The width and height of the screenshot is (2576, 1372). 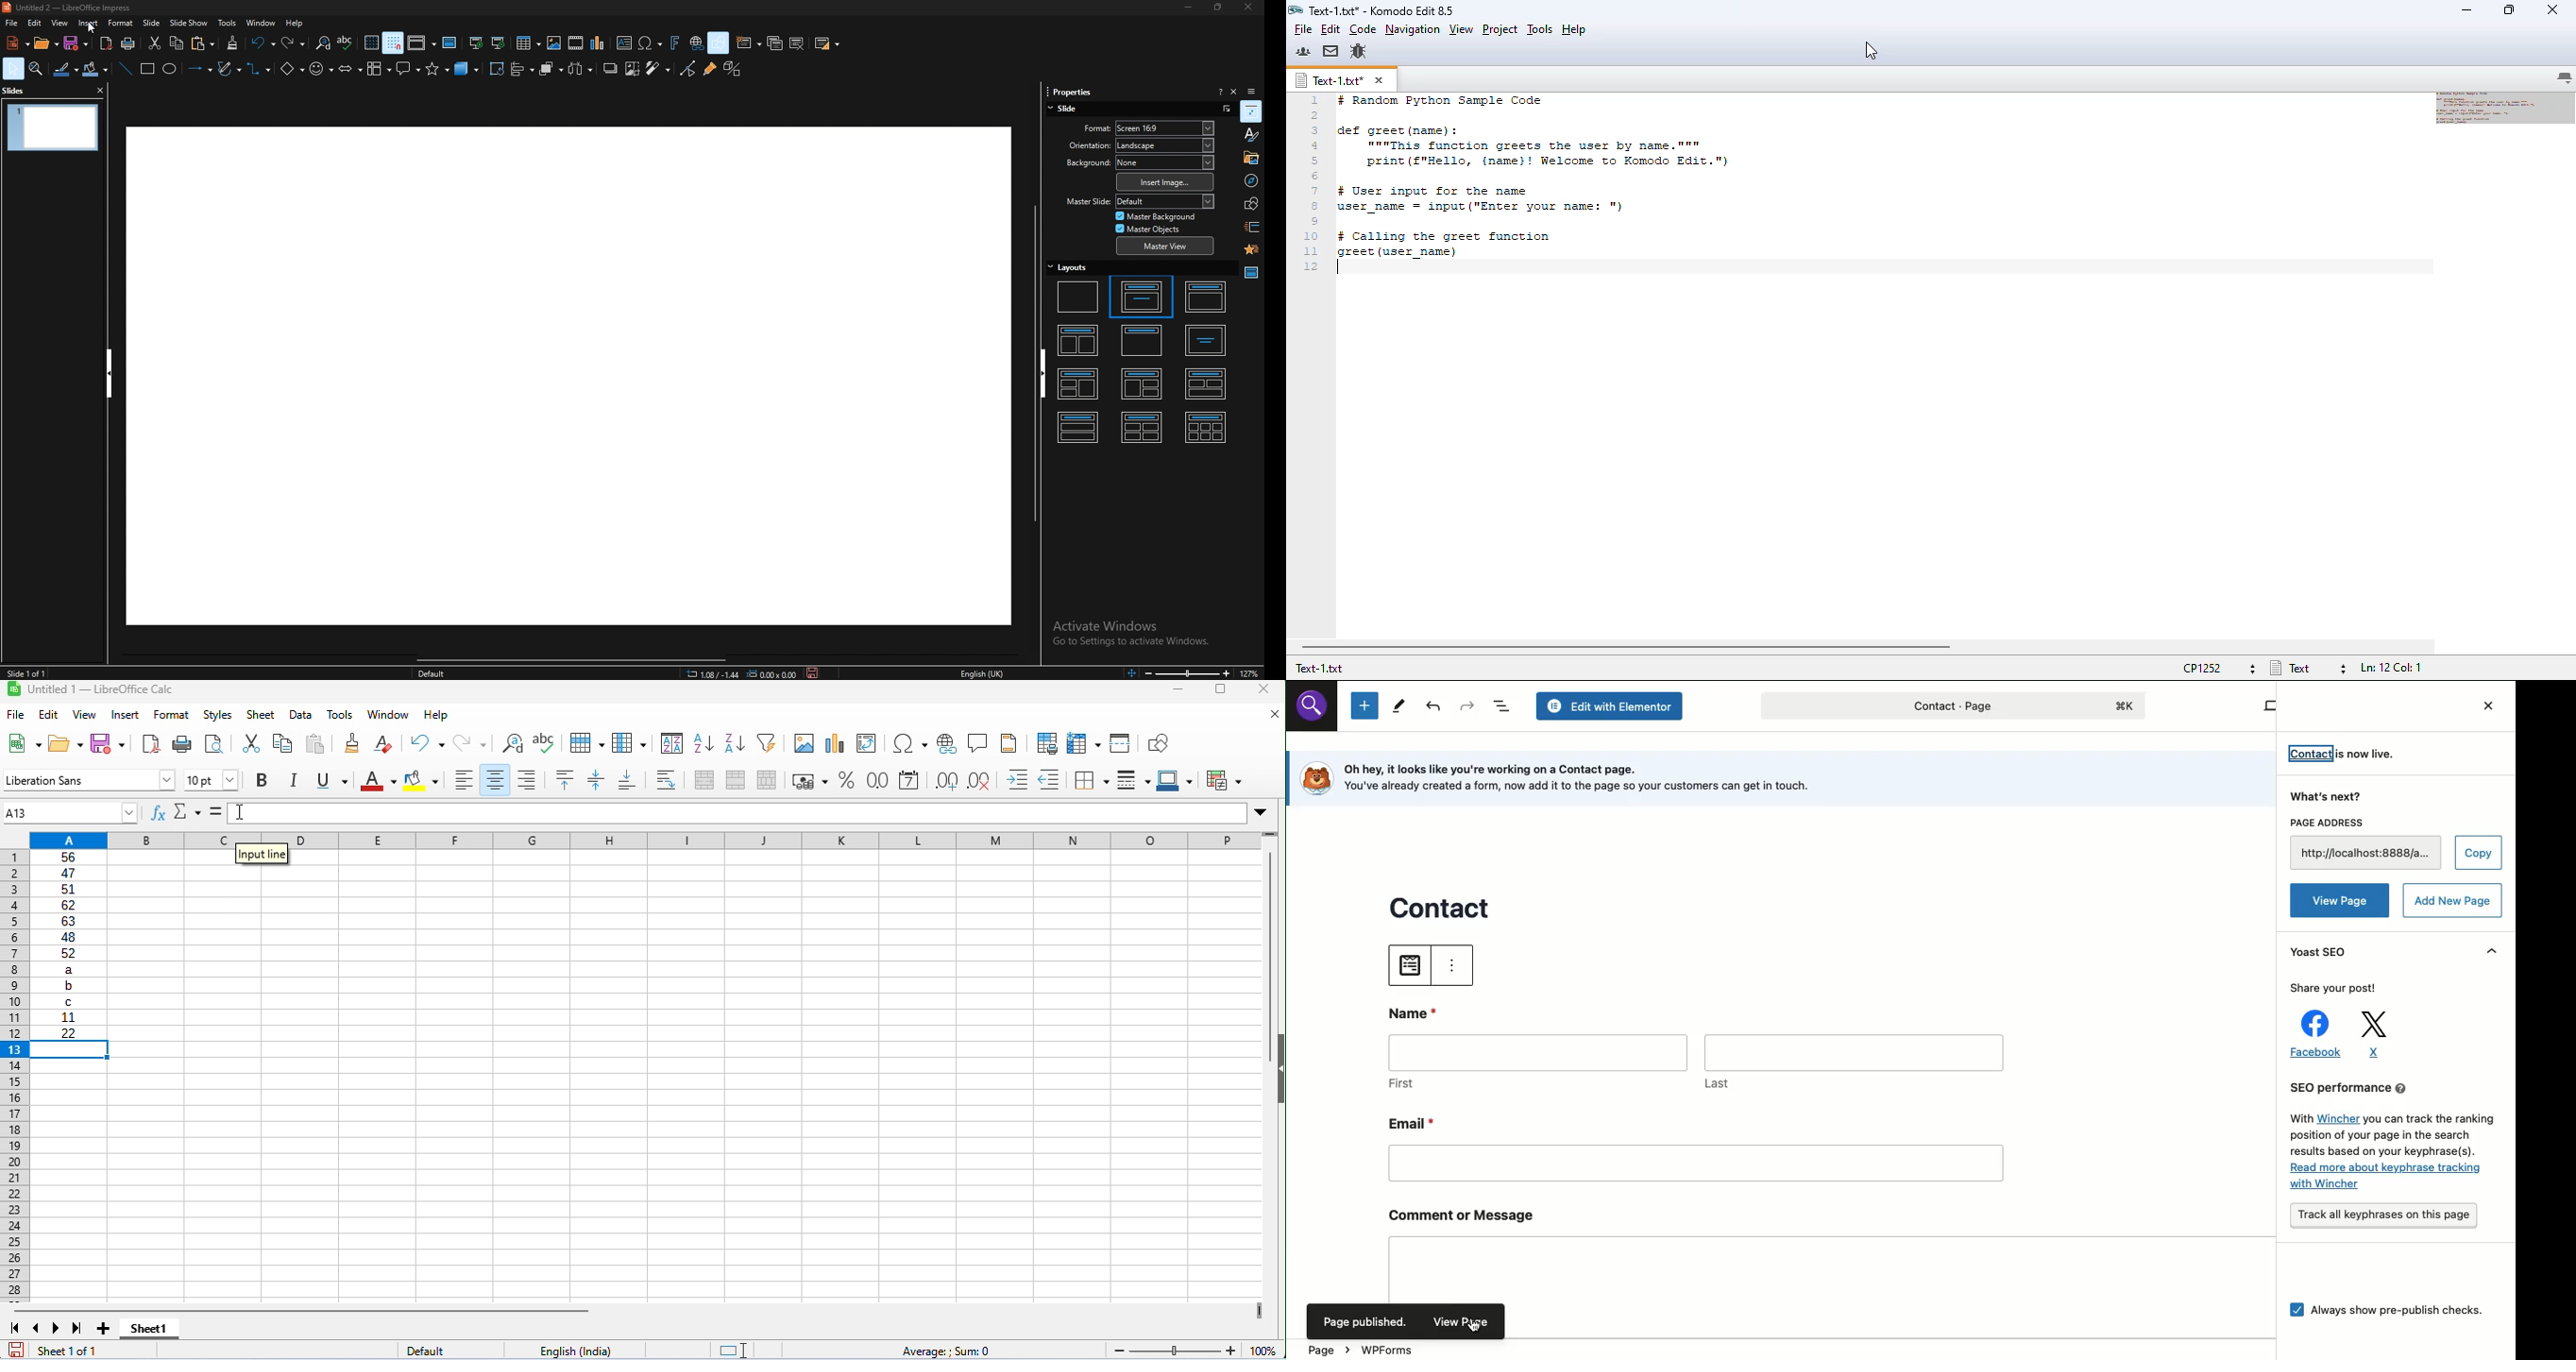 What do you see at coordinates (1234, 91) in the screenshot?
I see `close sidebar` at bounding box center [1234, 91].